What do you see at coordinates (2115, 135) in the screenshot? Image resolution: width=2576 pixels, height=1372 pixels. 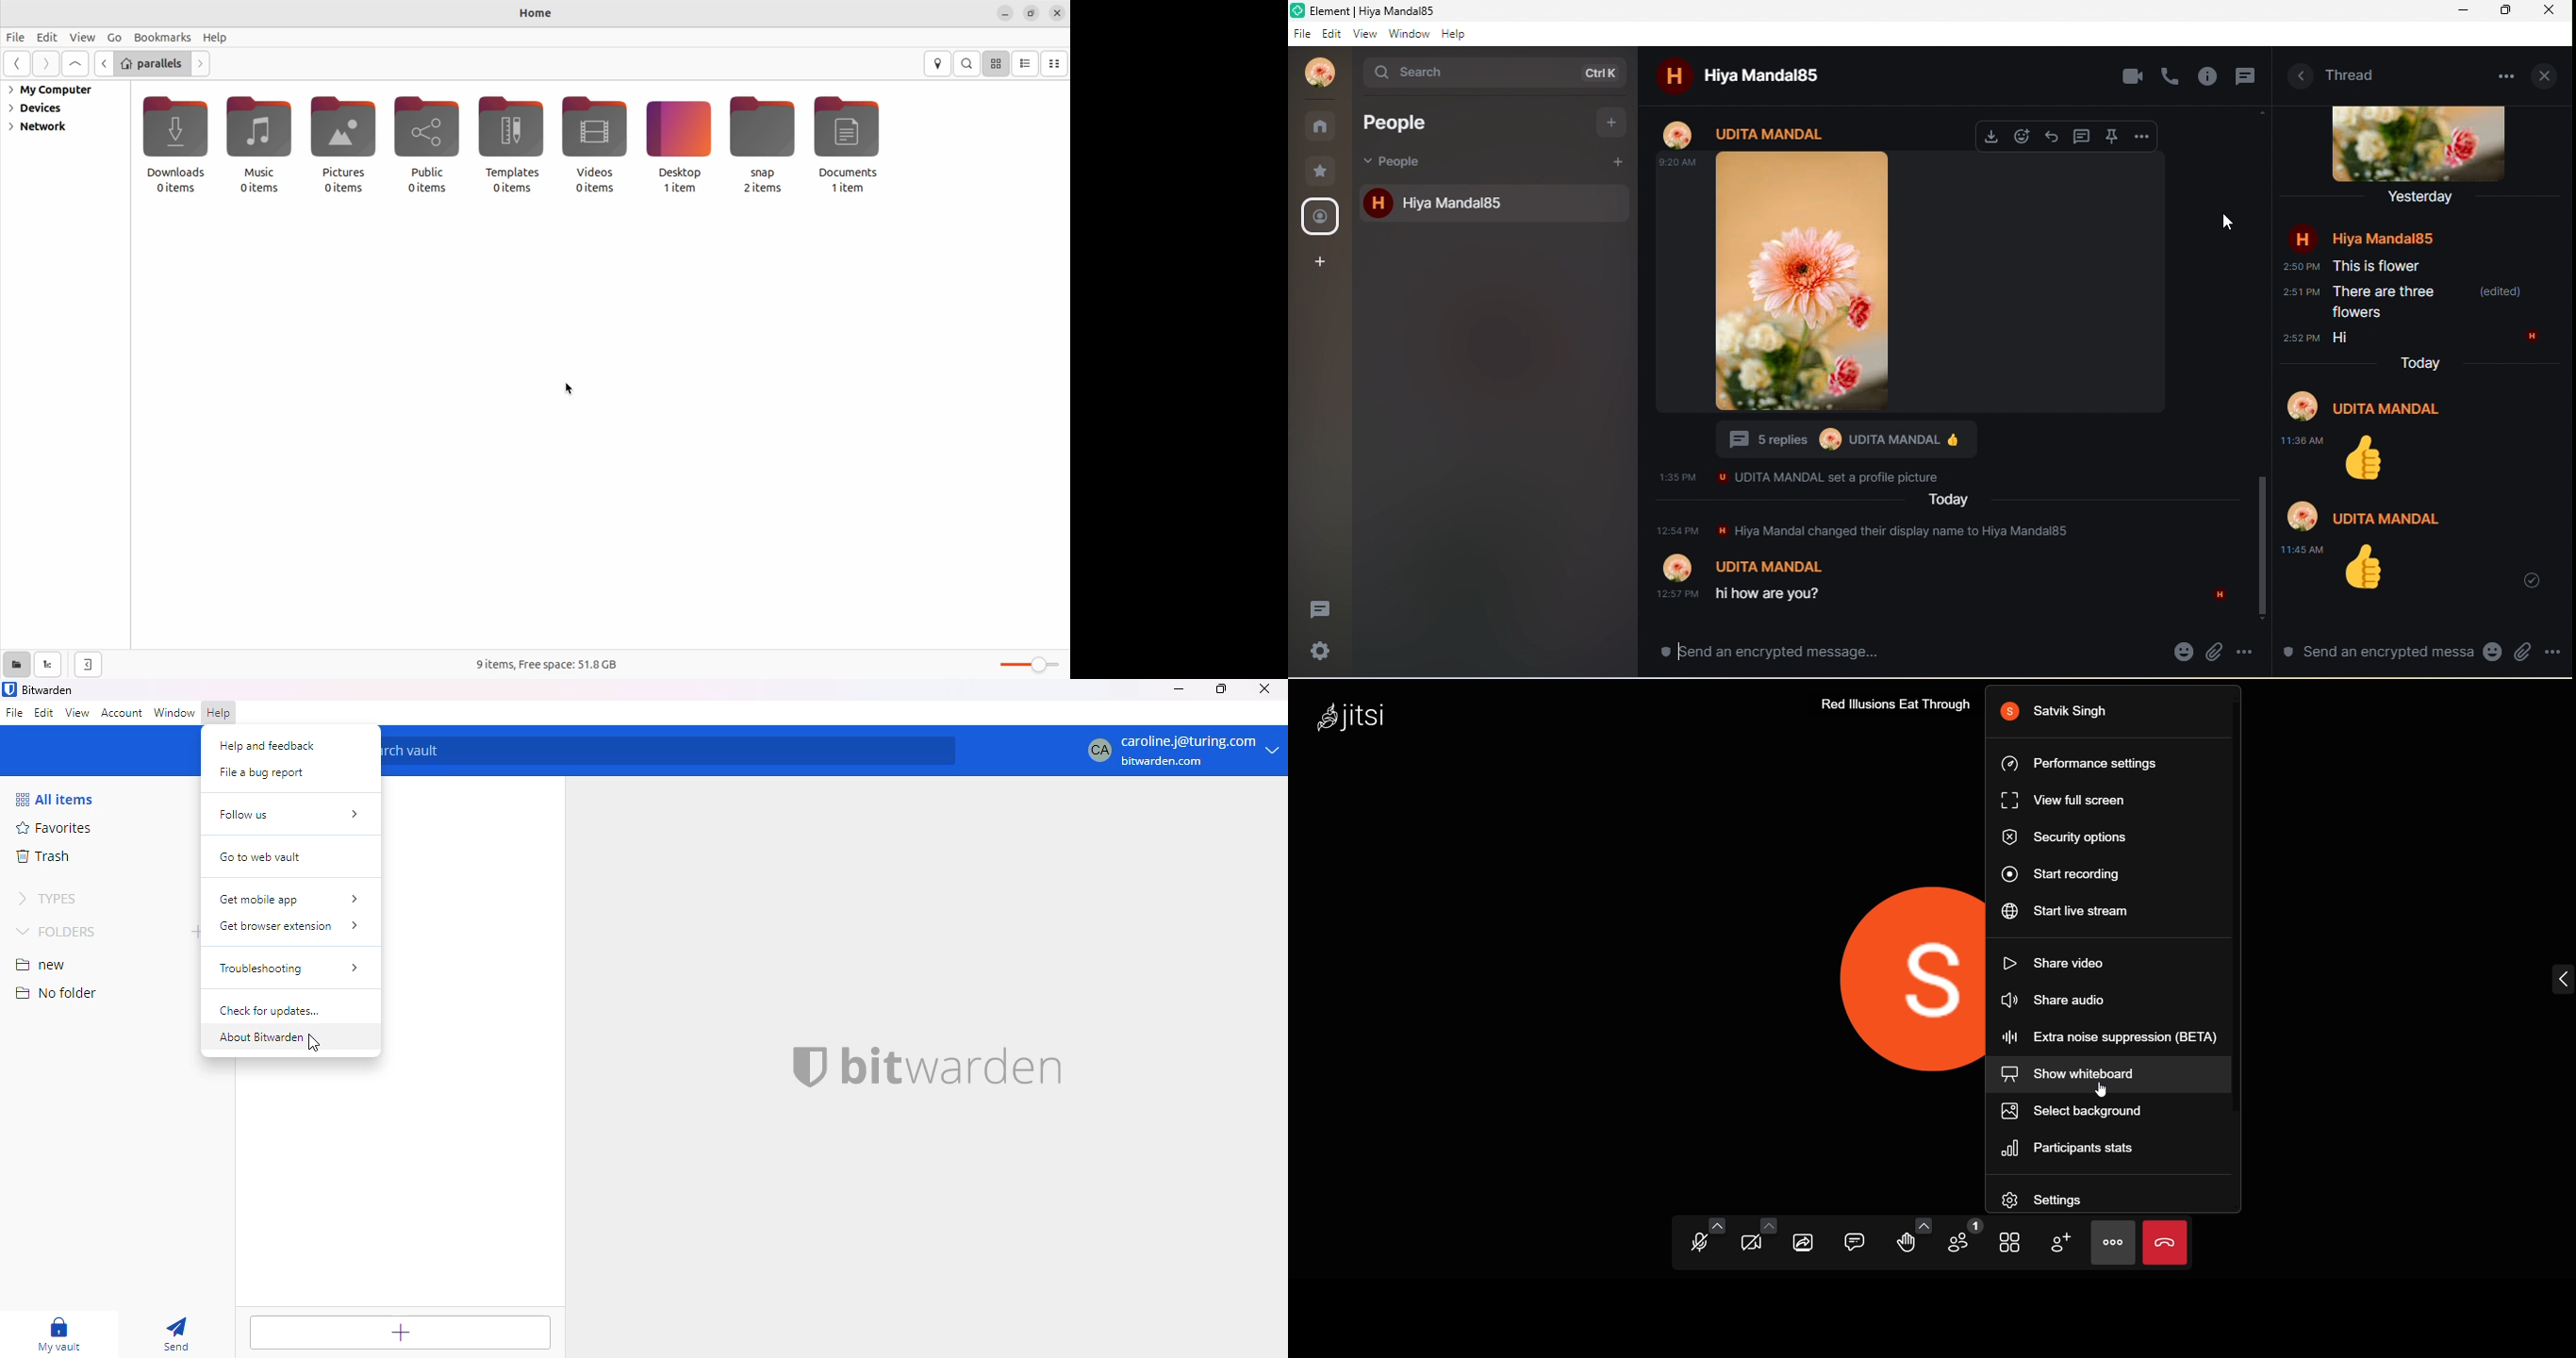 I see `pin` at bounding box center [2115, 135].